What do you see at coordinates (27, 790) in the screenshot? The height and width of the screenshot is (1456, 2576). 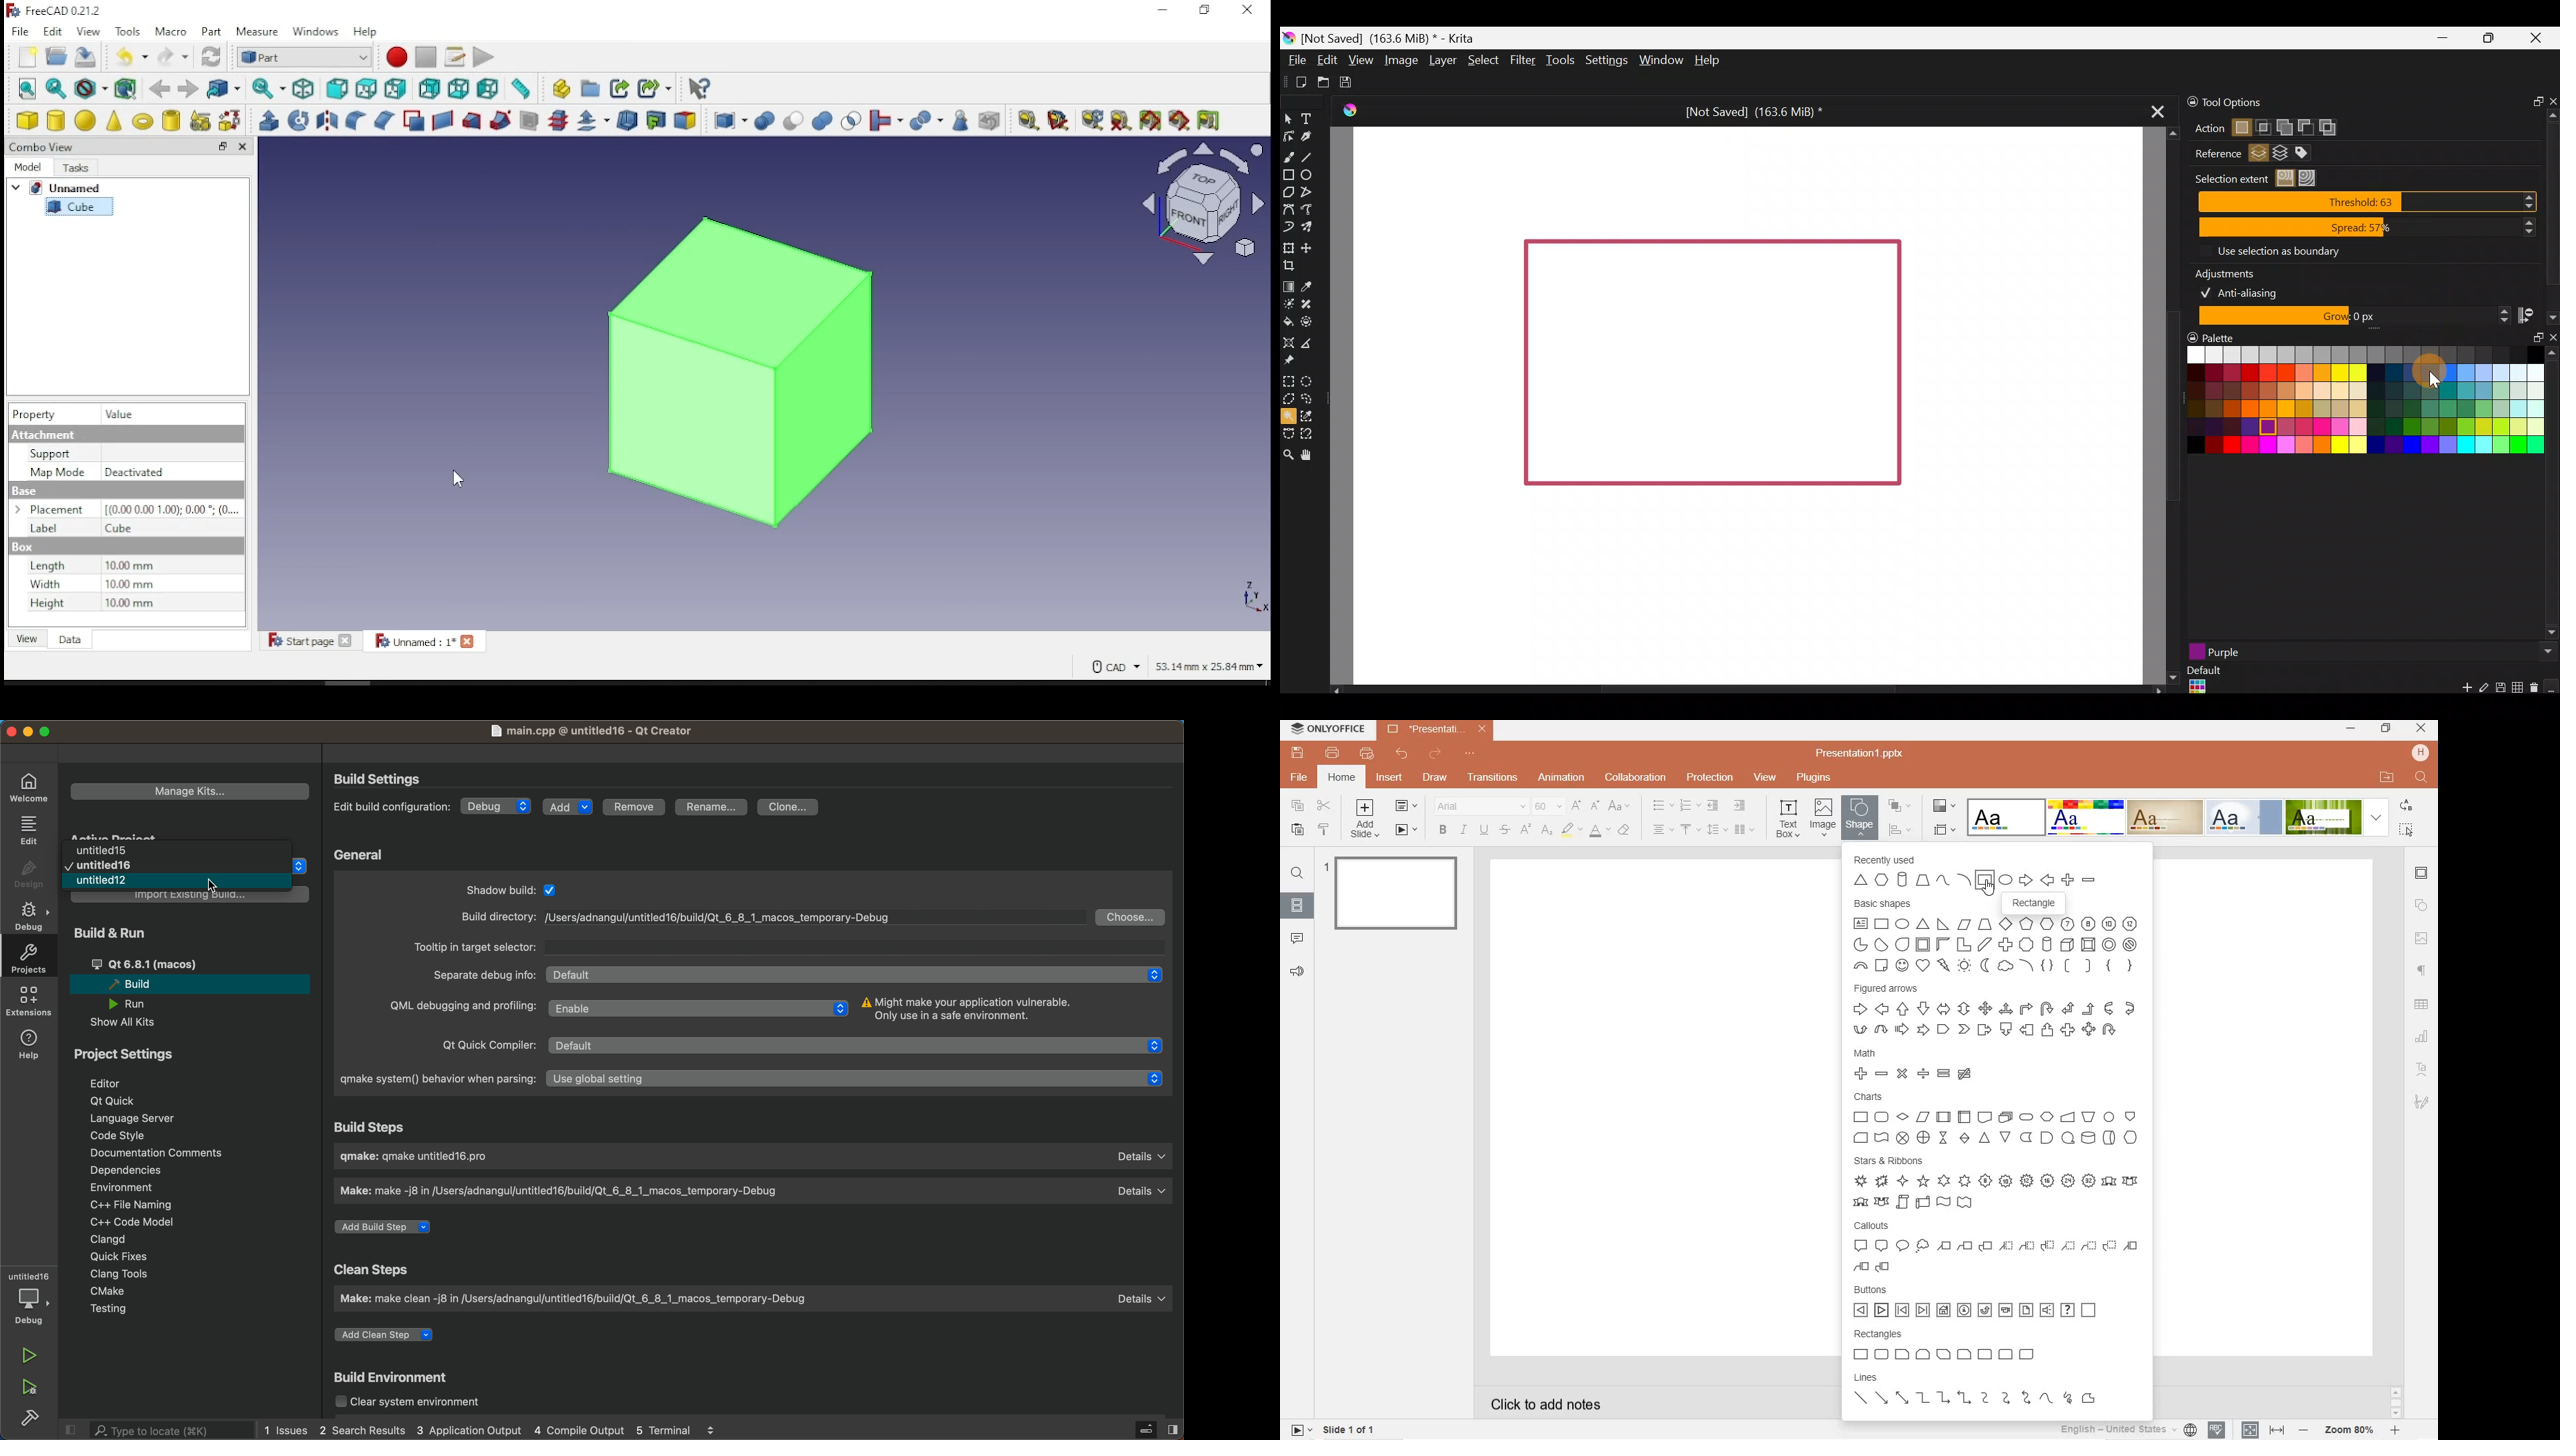 I see `welocme` at bounding box center [27, 790].